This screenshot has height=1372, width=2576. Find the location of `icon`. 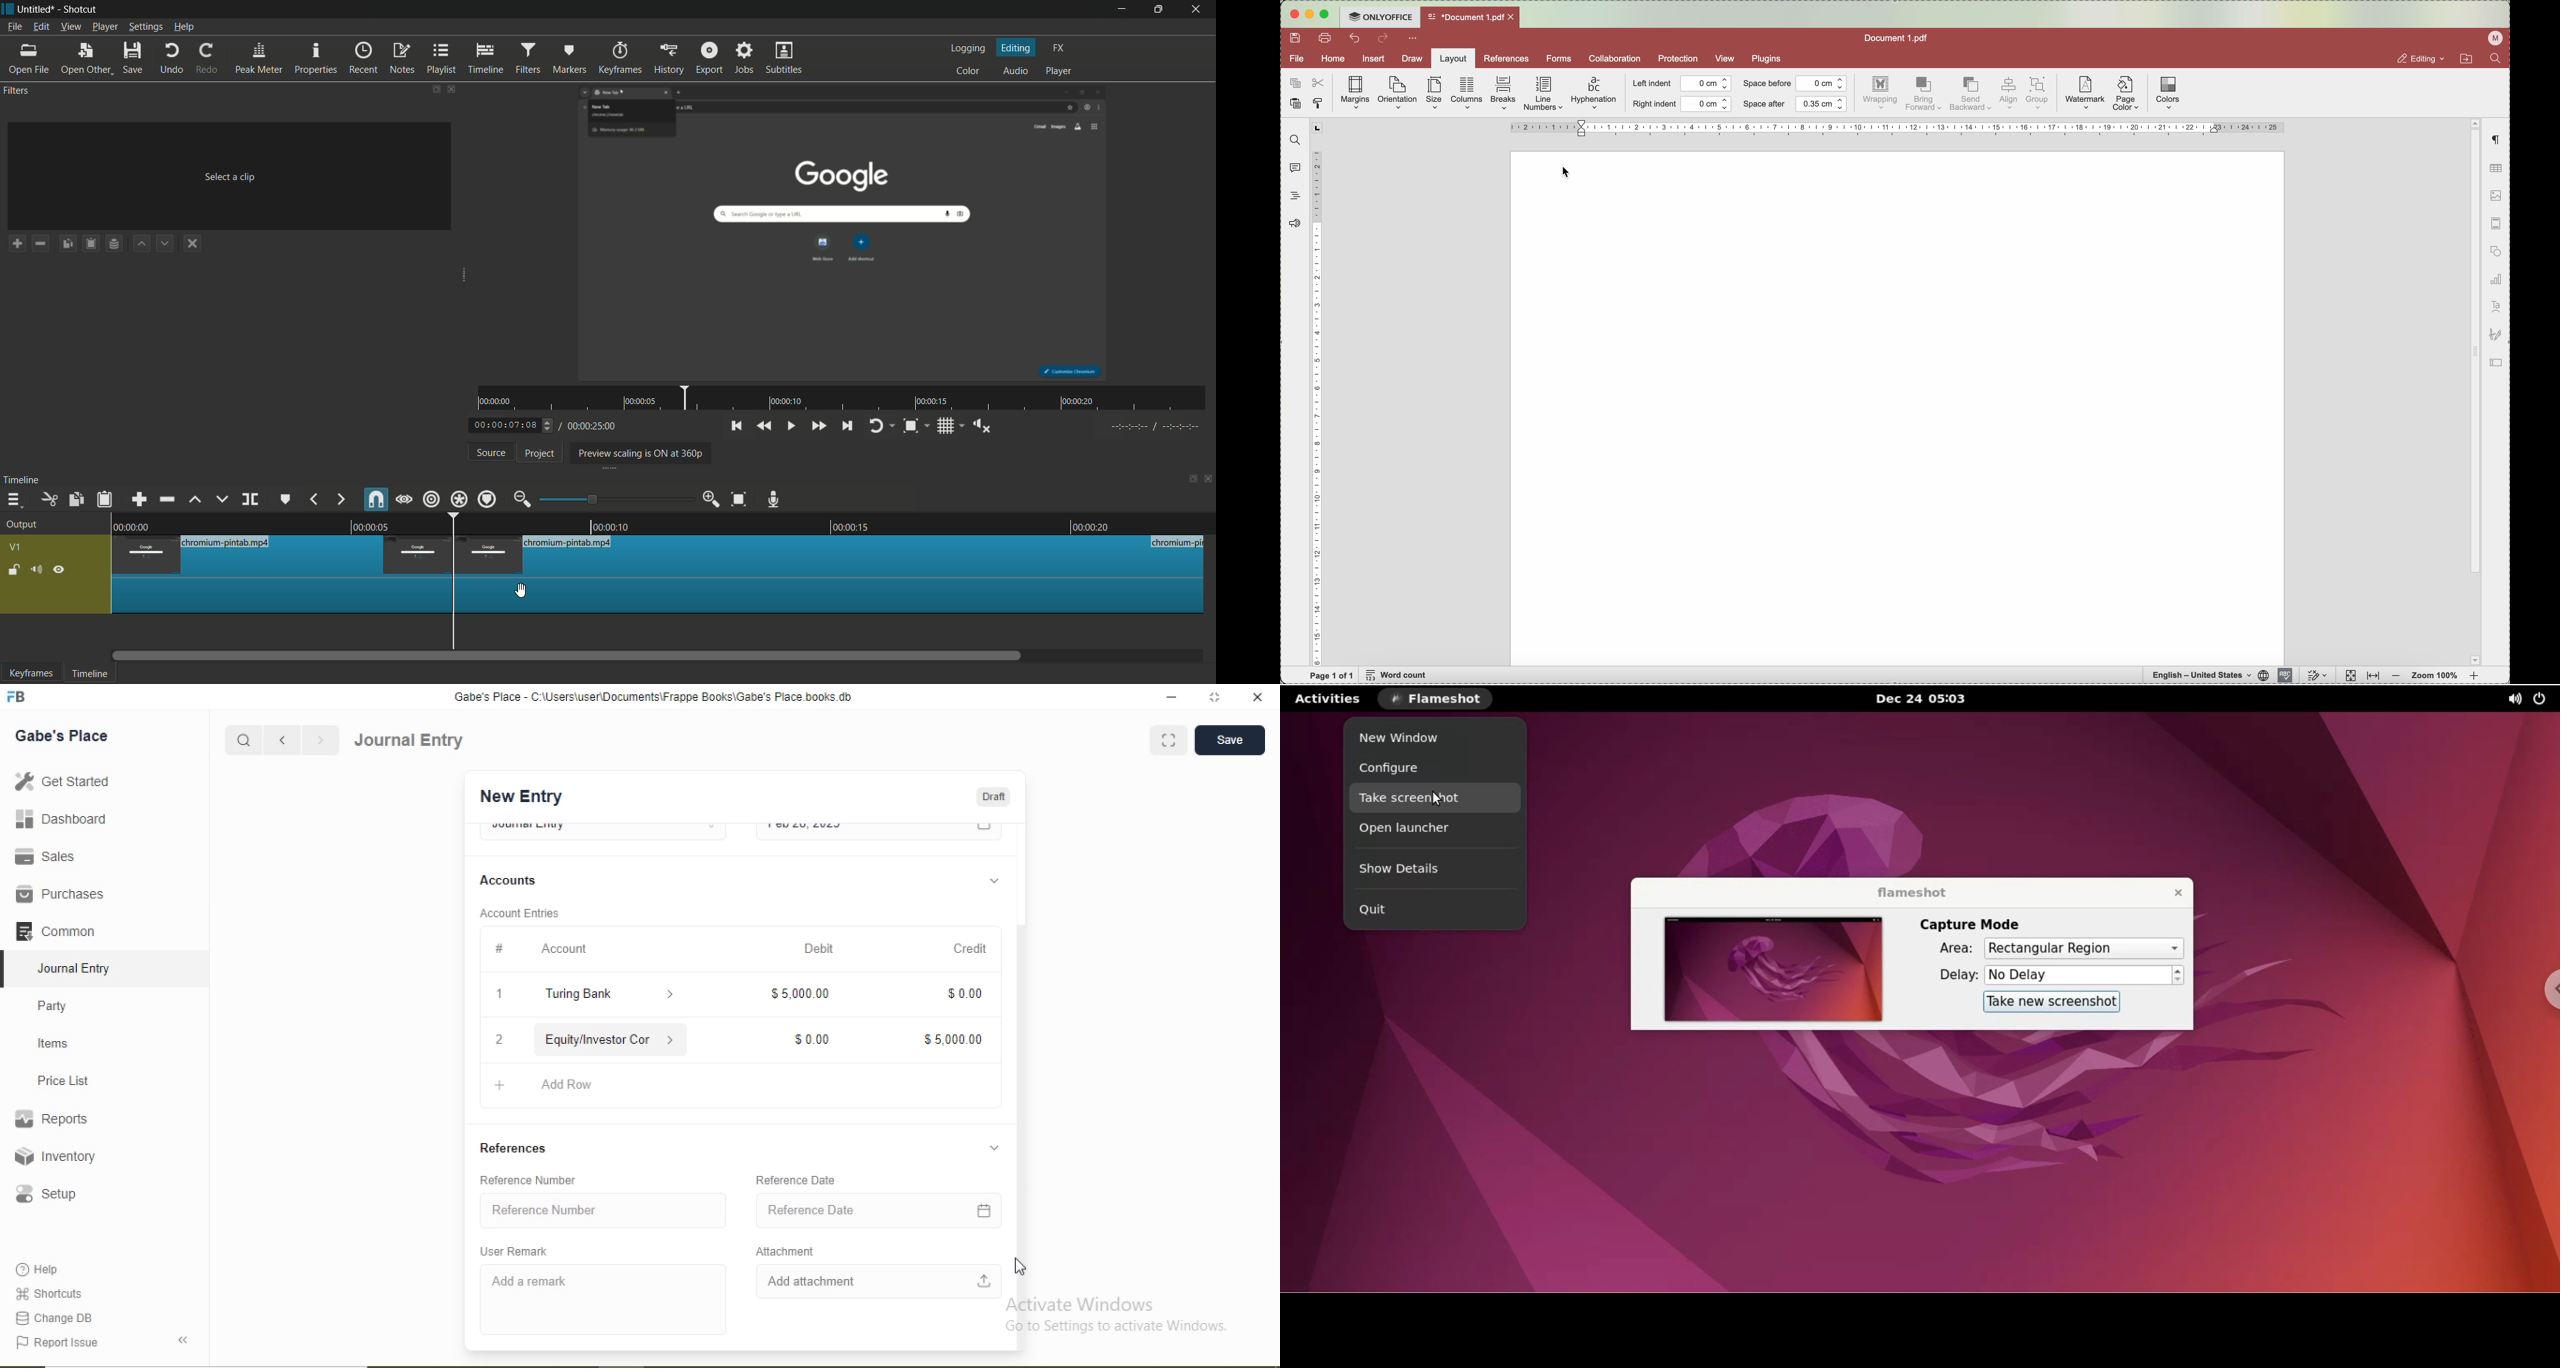

icon is located at coordinates (2499, 364).